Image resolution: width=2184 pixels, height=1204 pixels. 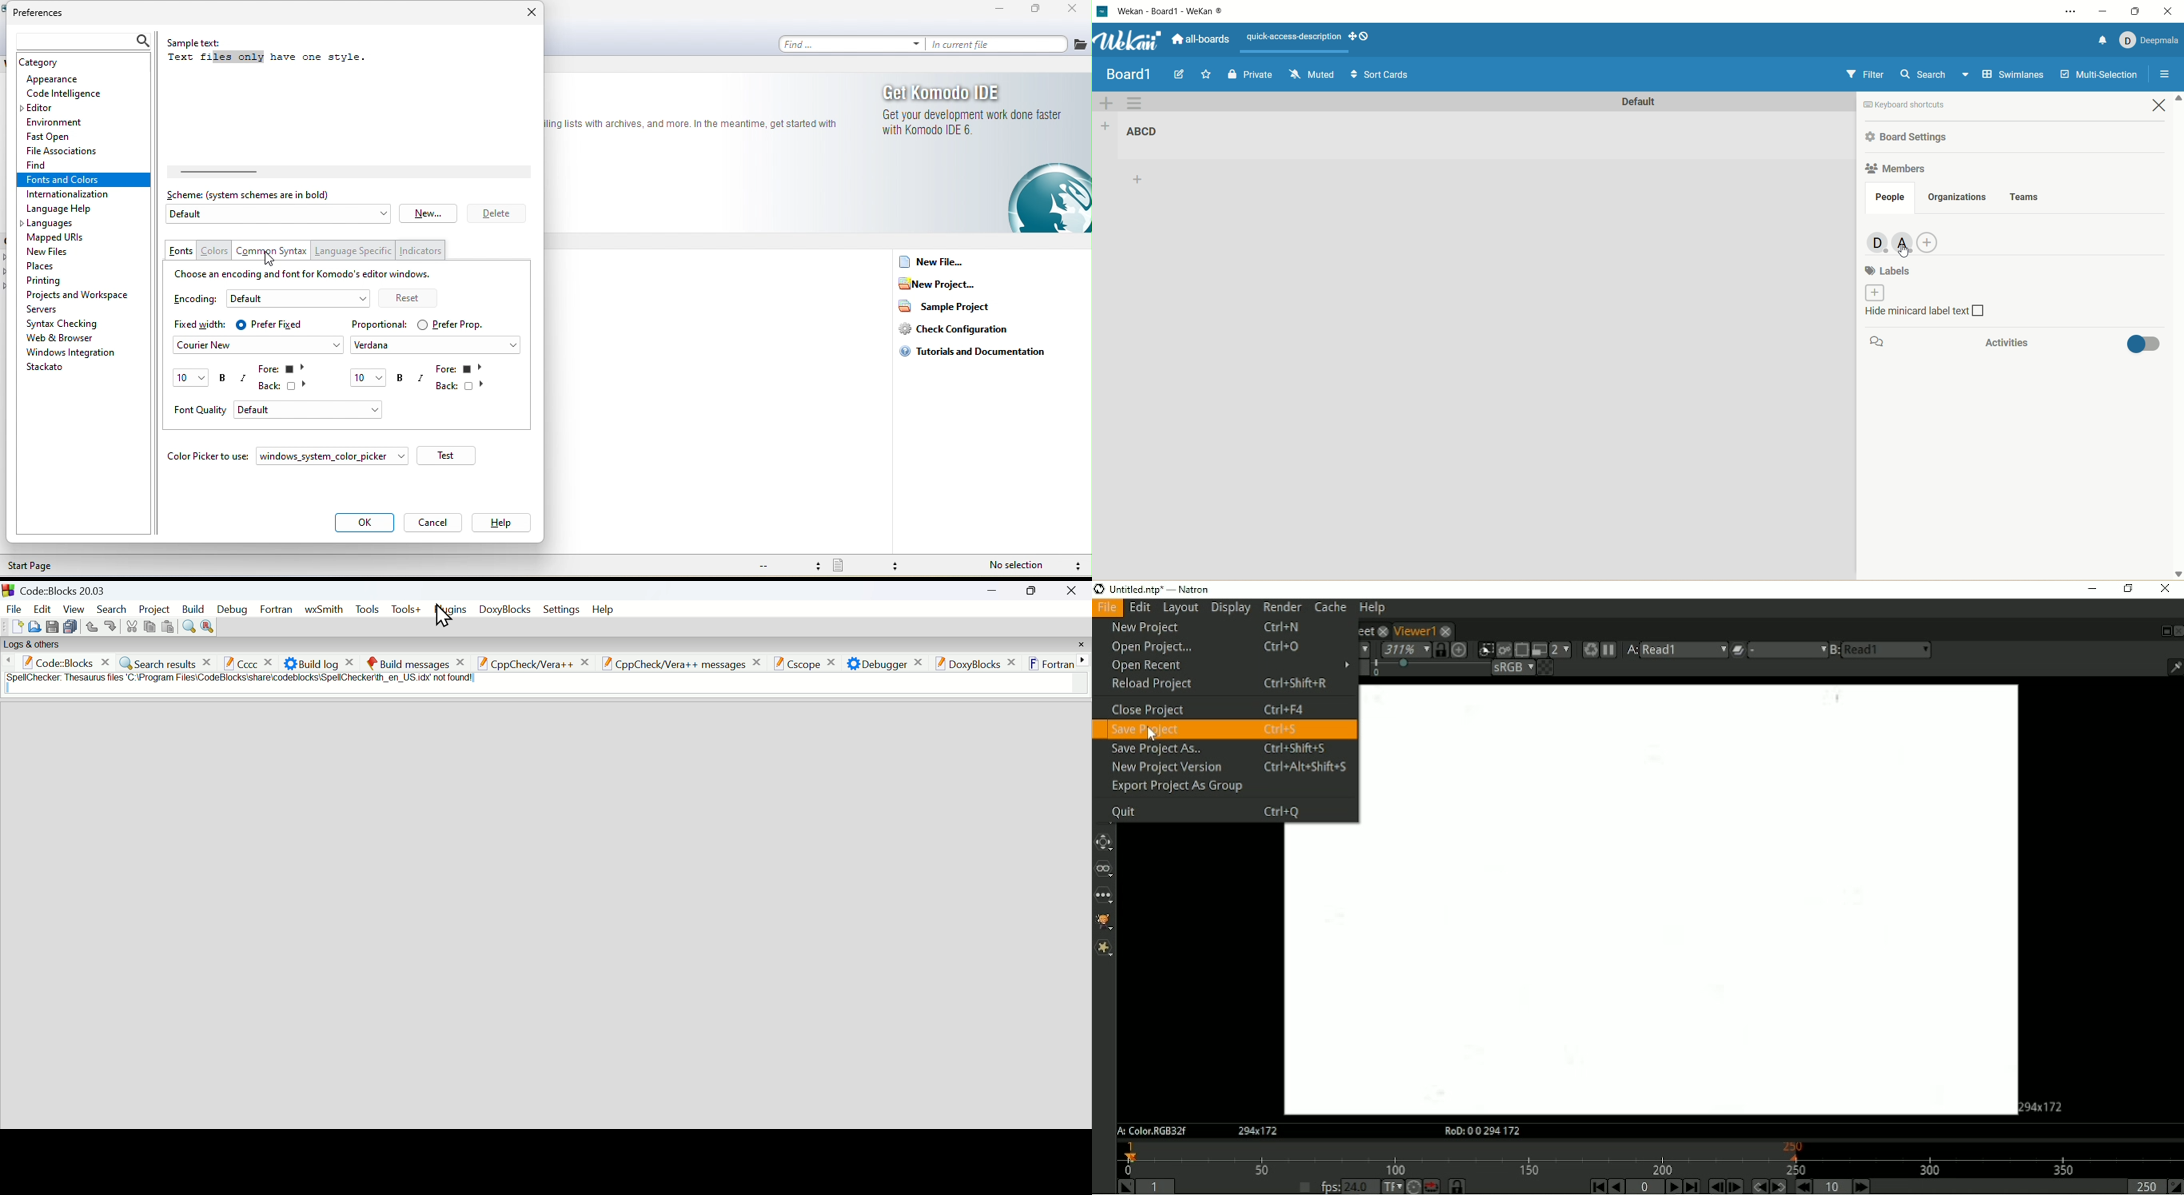 What do you see at coordinates (1352, 36) in the screenshot?
I see `show-desktop-drag-handles` at bounding box center [1352, 36].